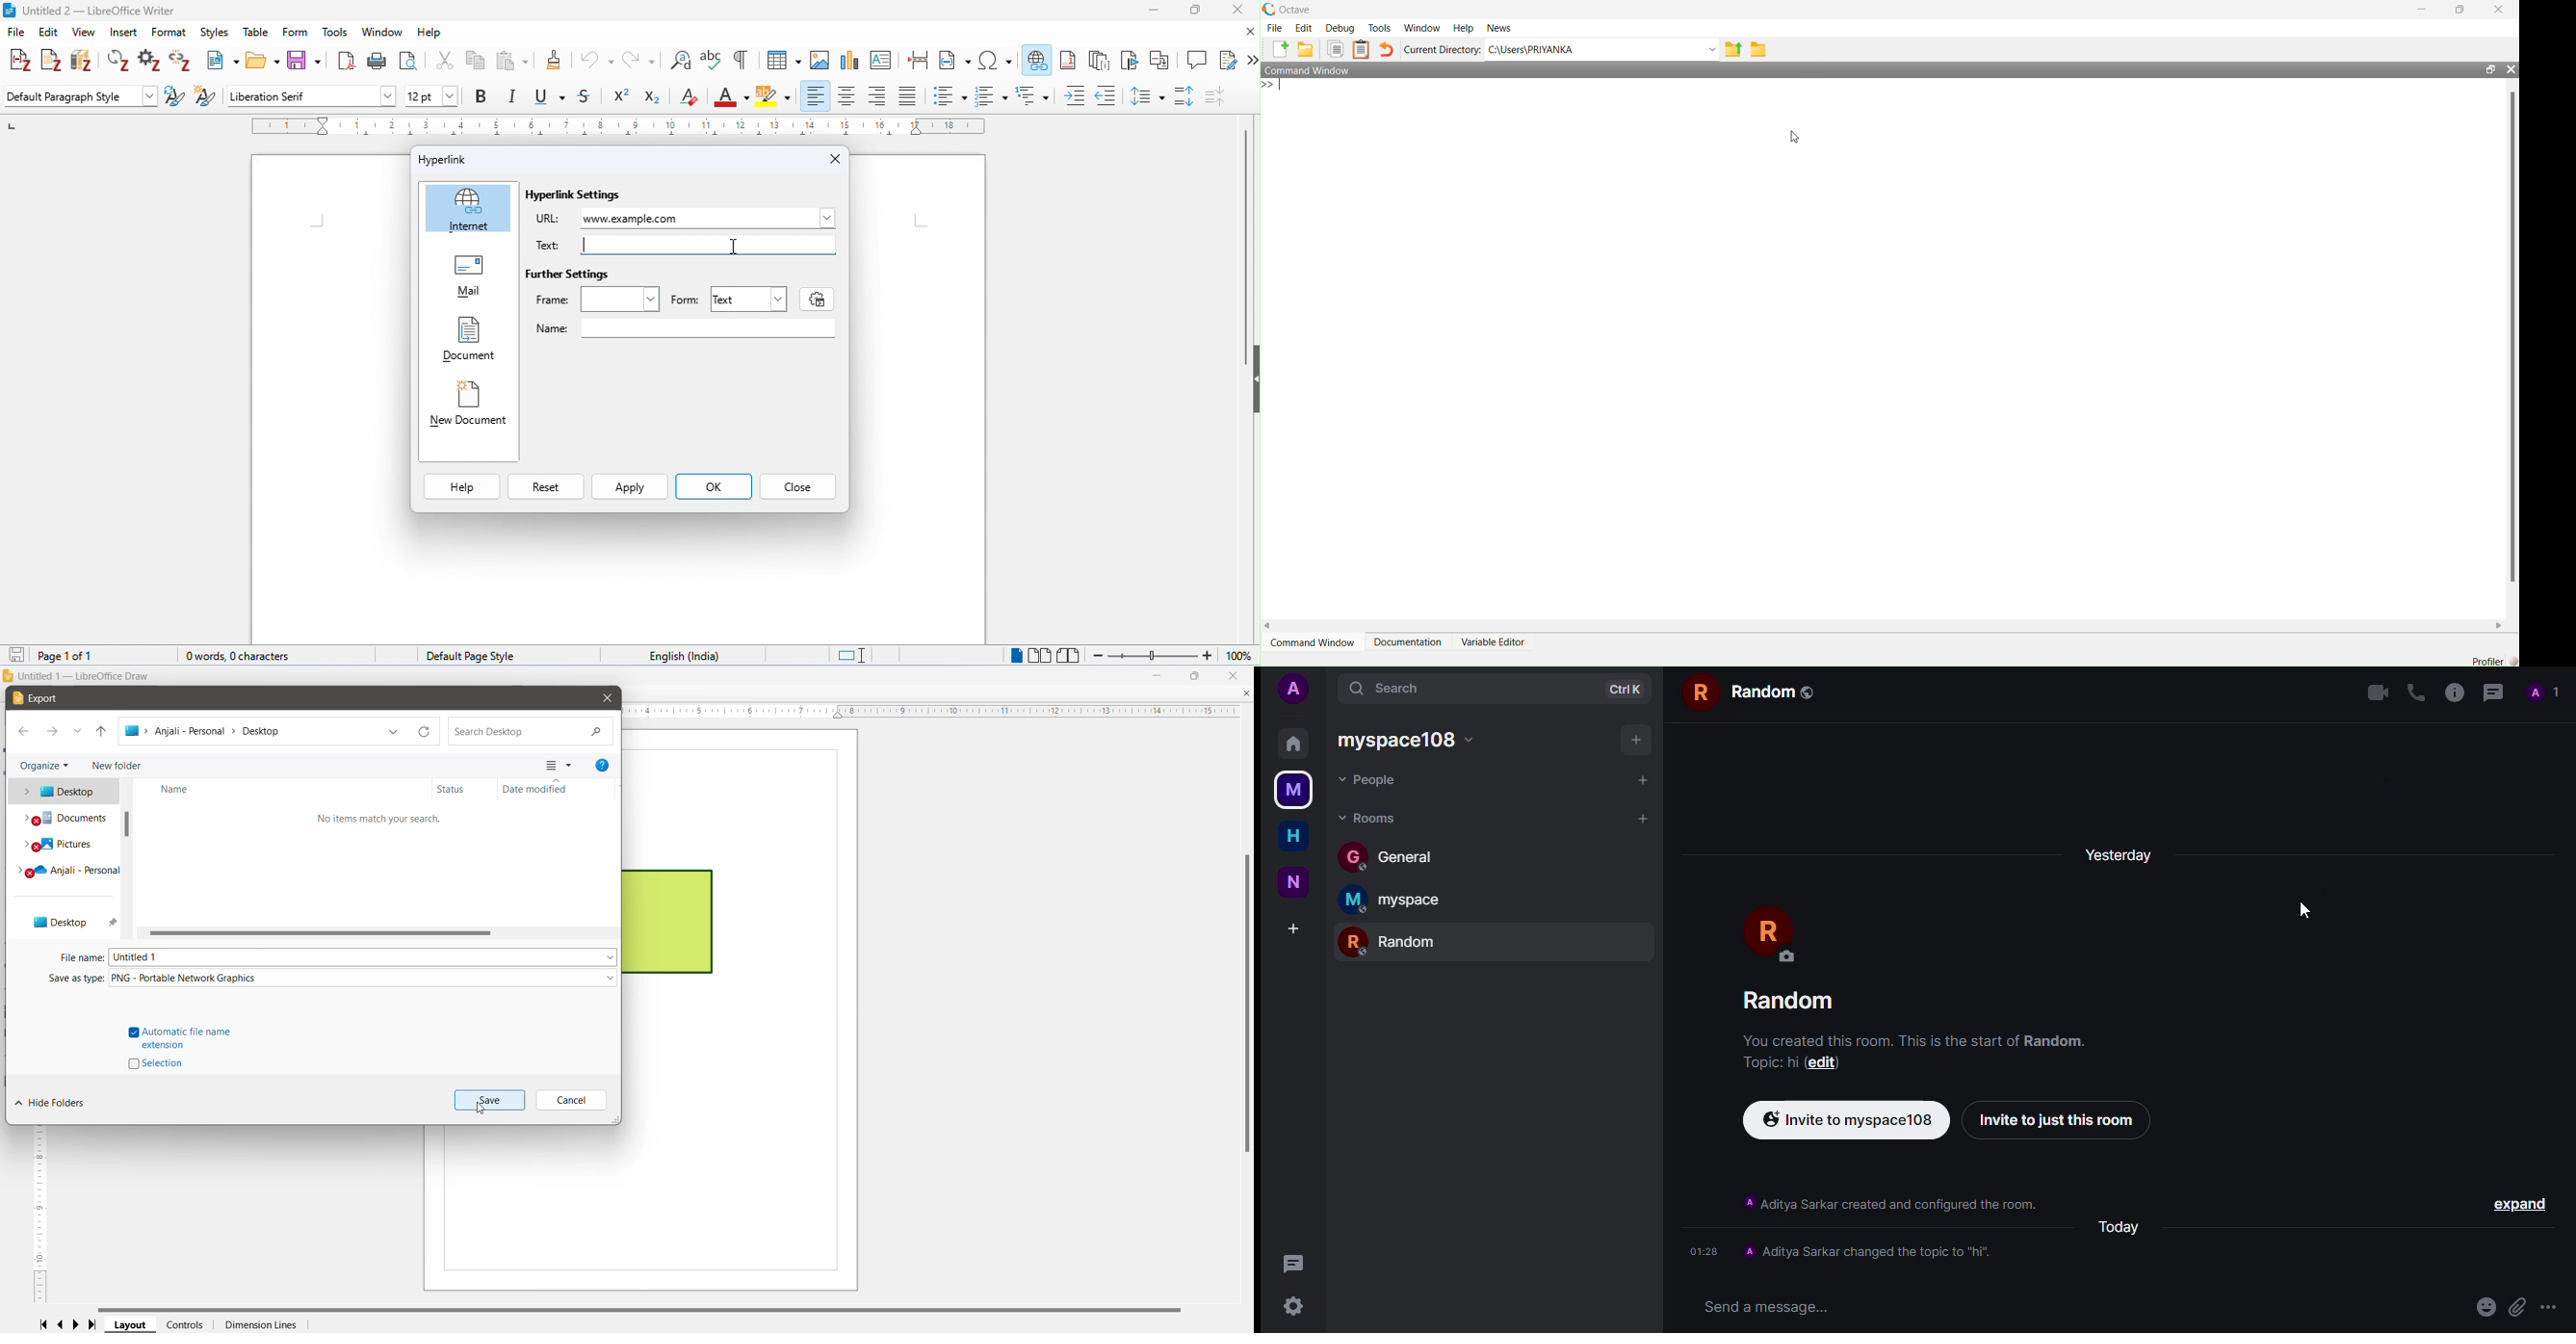 The image size is (2576, 1344). Describe the element at coordinates (1624, 687) in the screenshot. I see `ctrl+k` at that location.